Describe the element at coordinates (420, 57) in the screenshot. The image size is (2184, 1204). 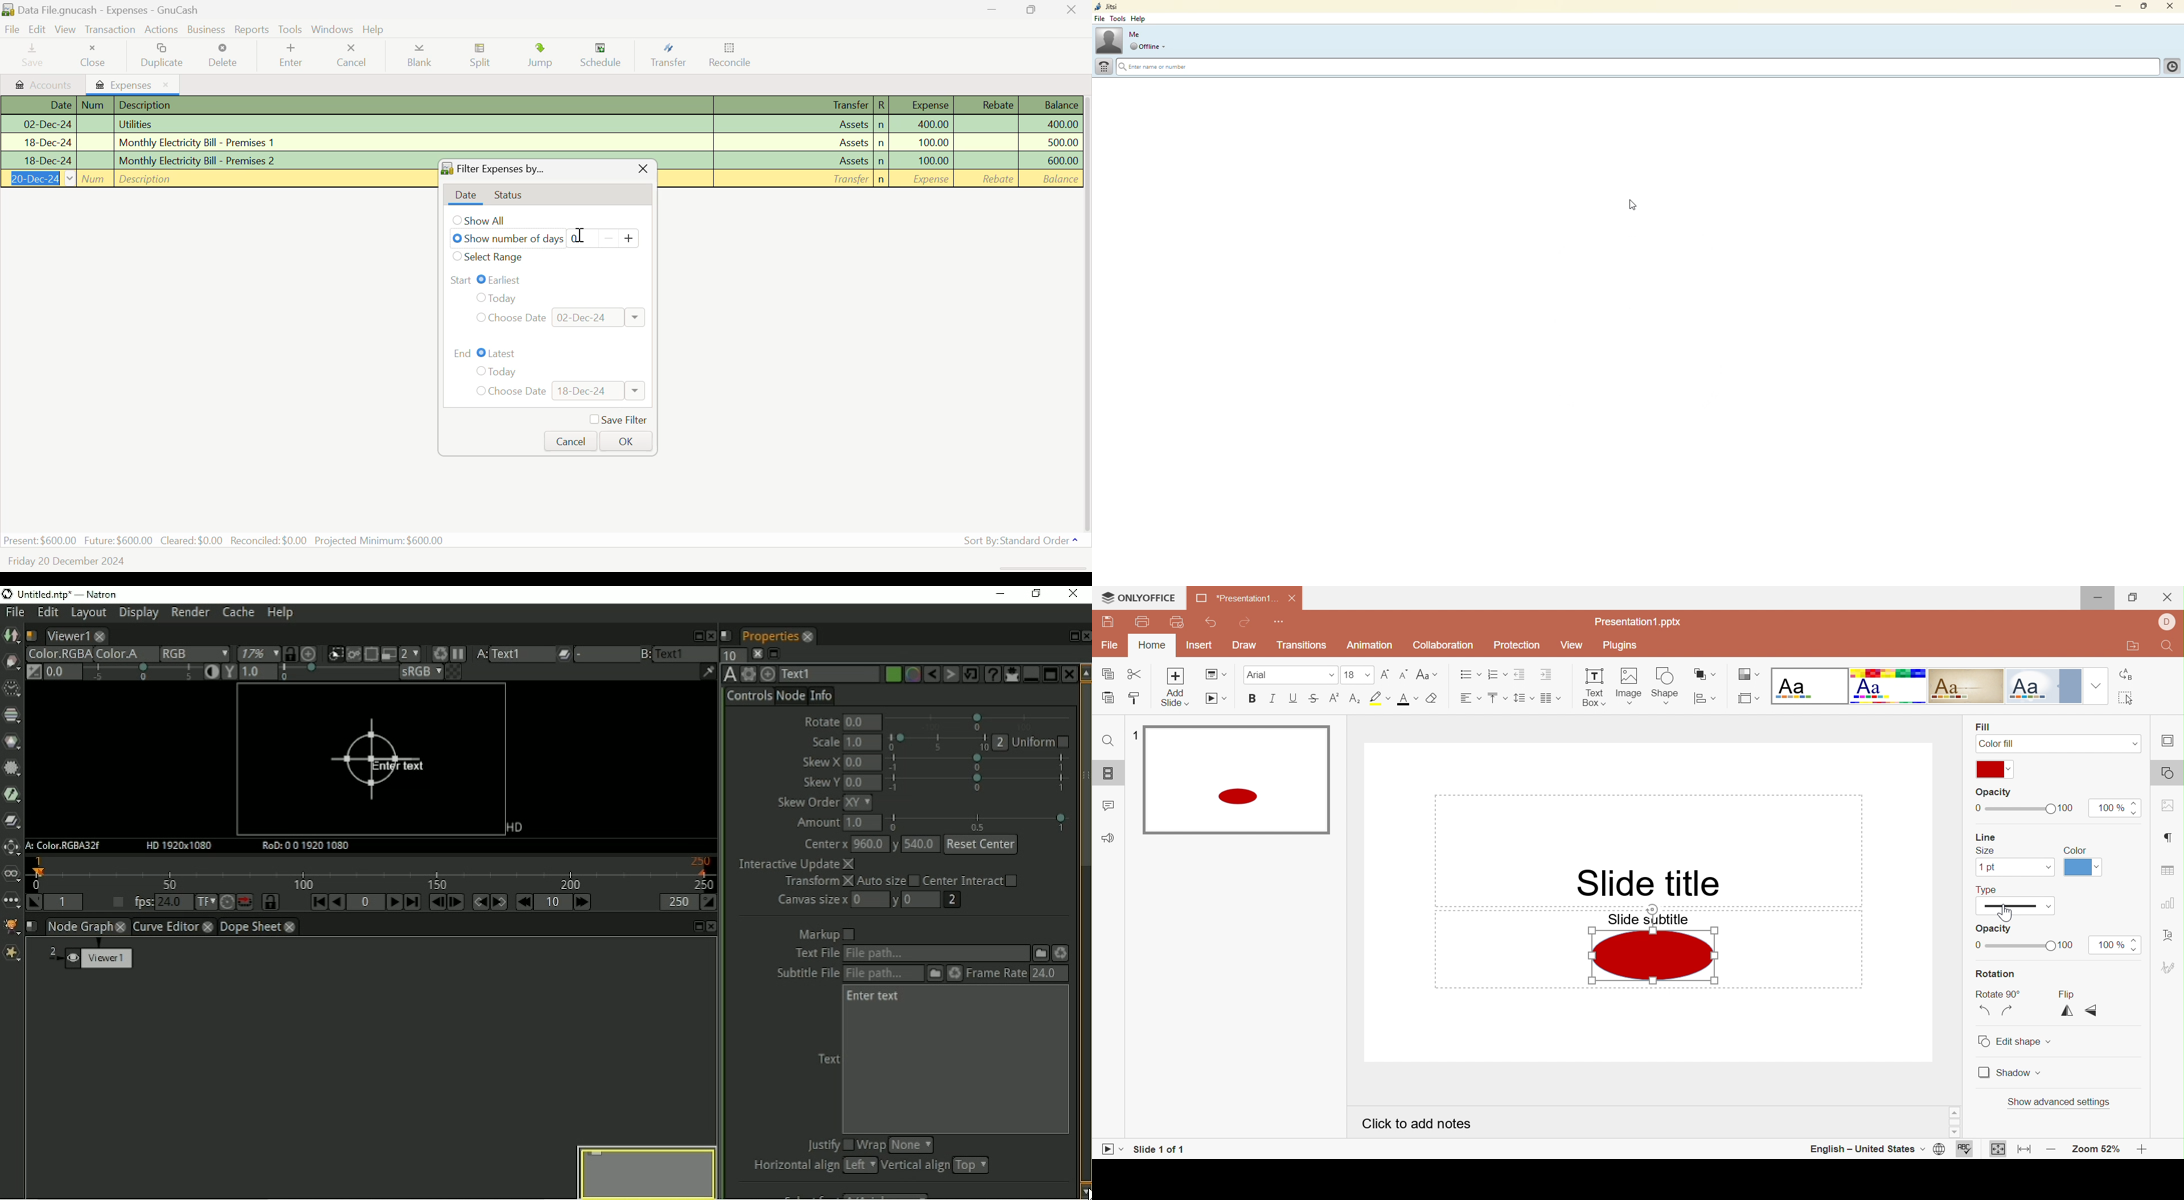
I see `Blank` at that location.